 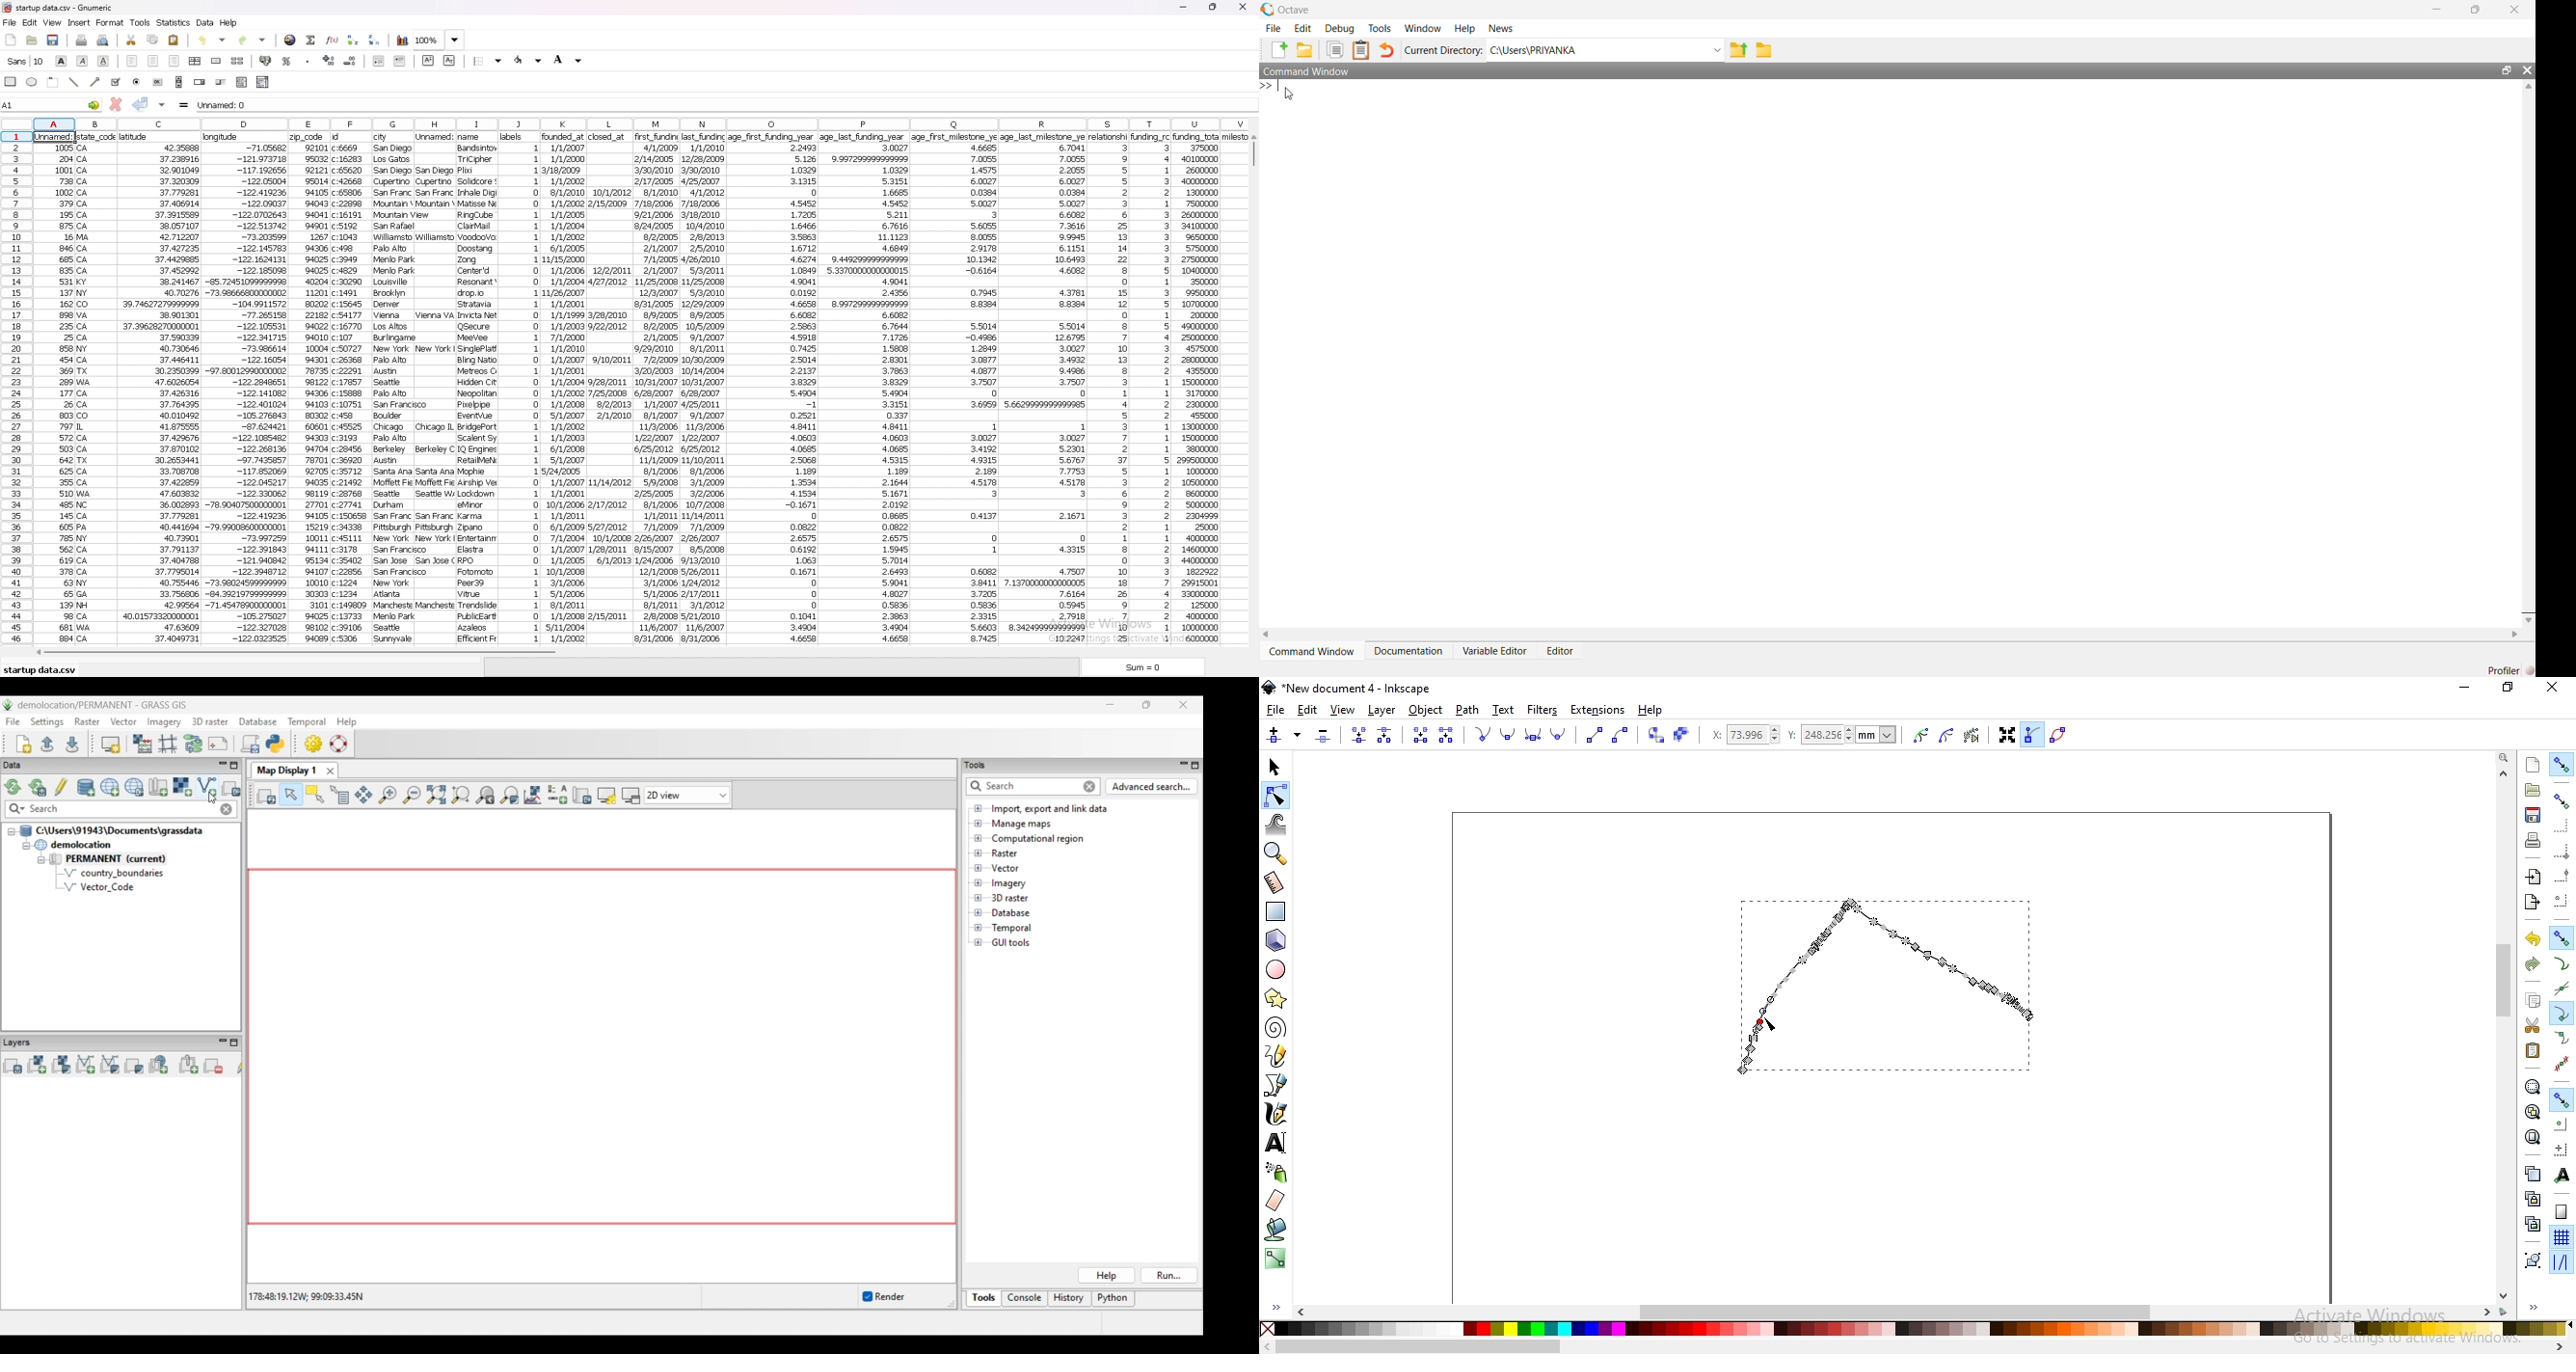 I want to click on insert, so click(x=79, y=23).